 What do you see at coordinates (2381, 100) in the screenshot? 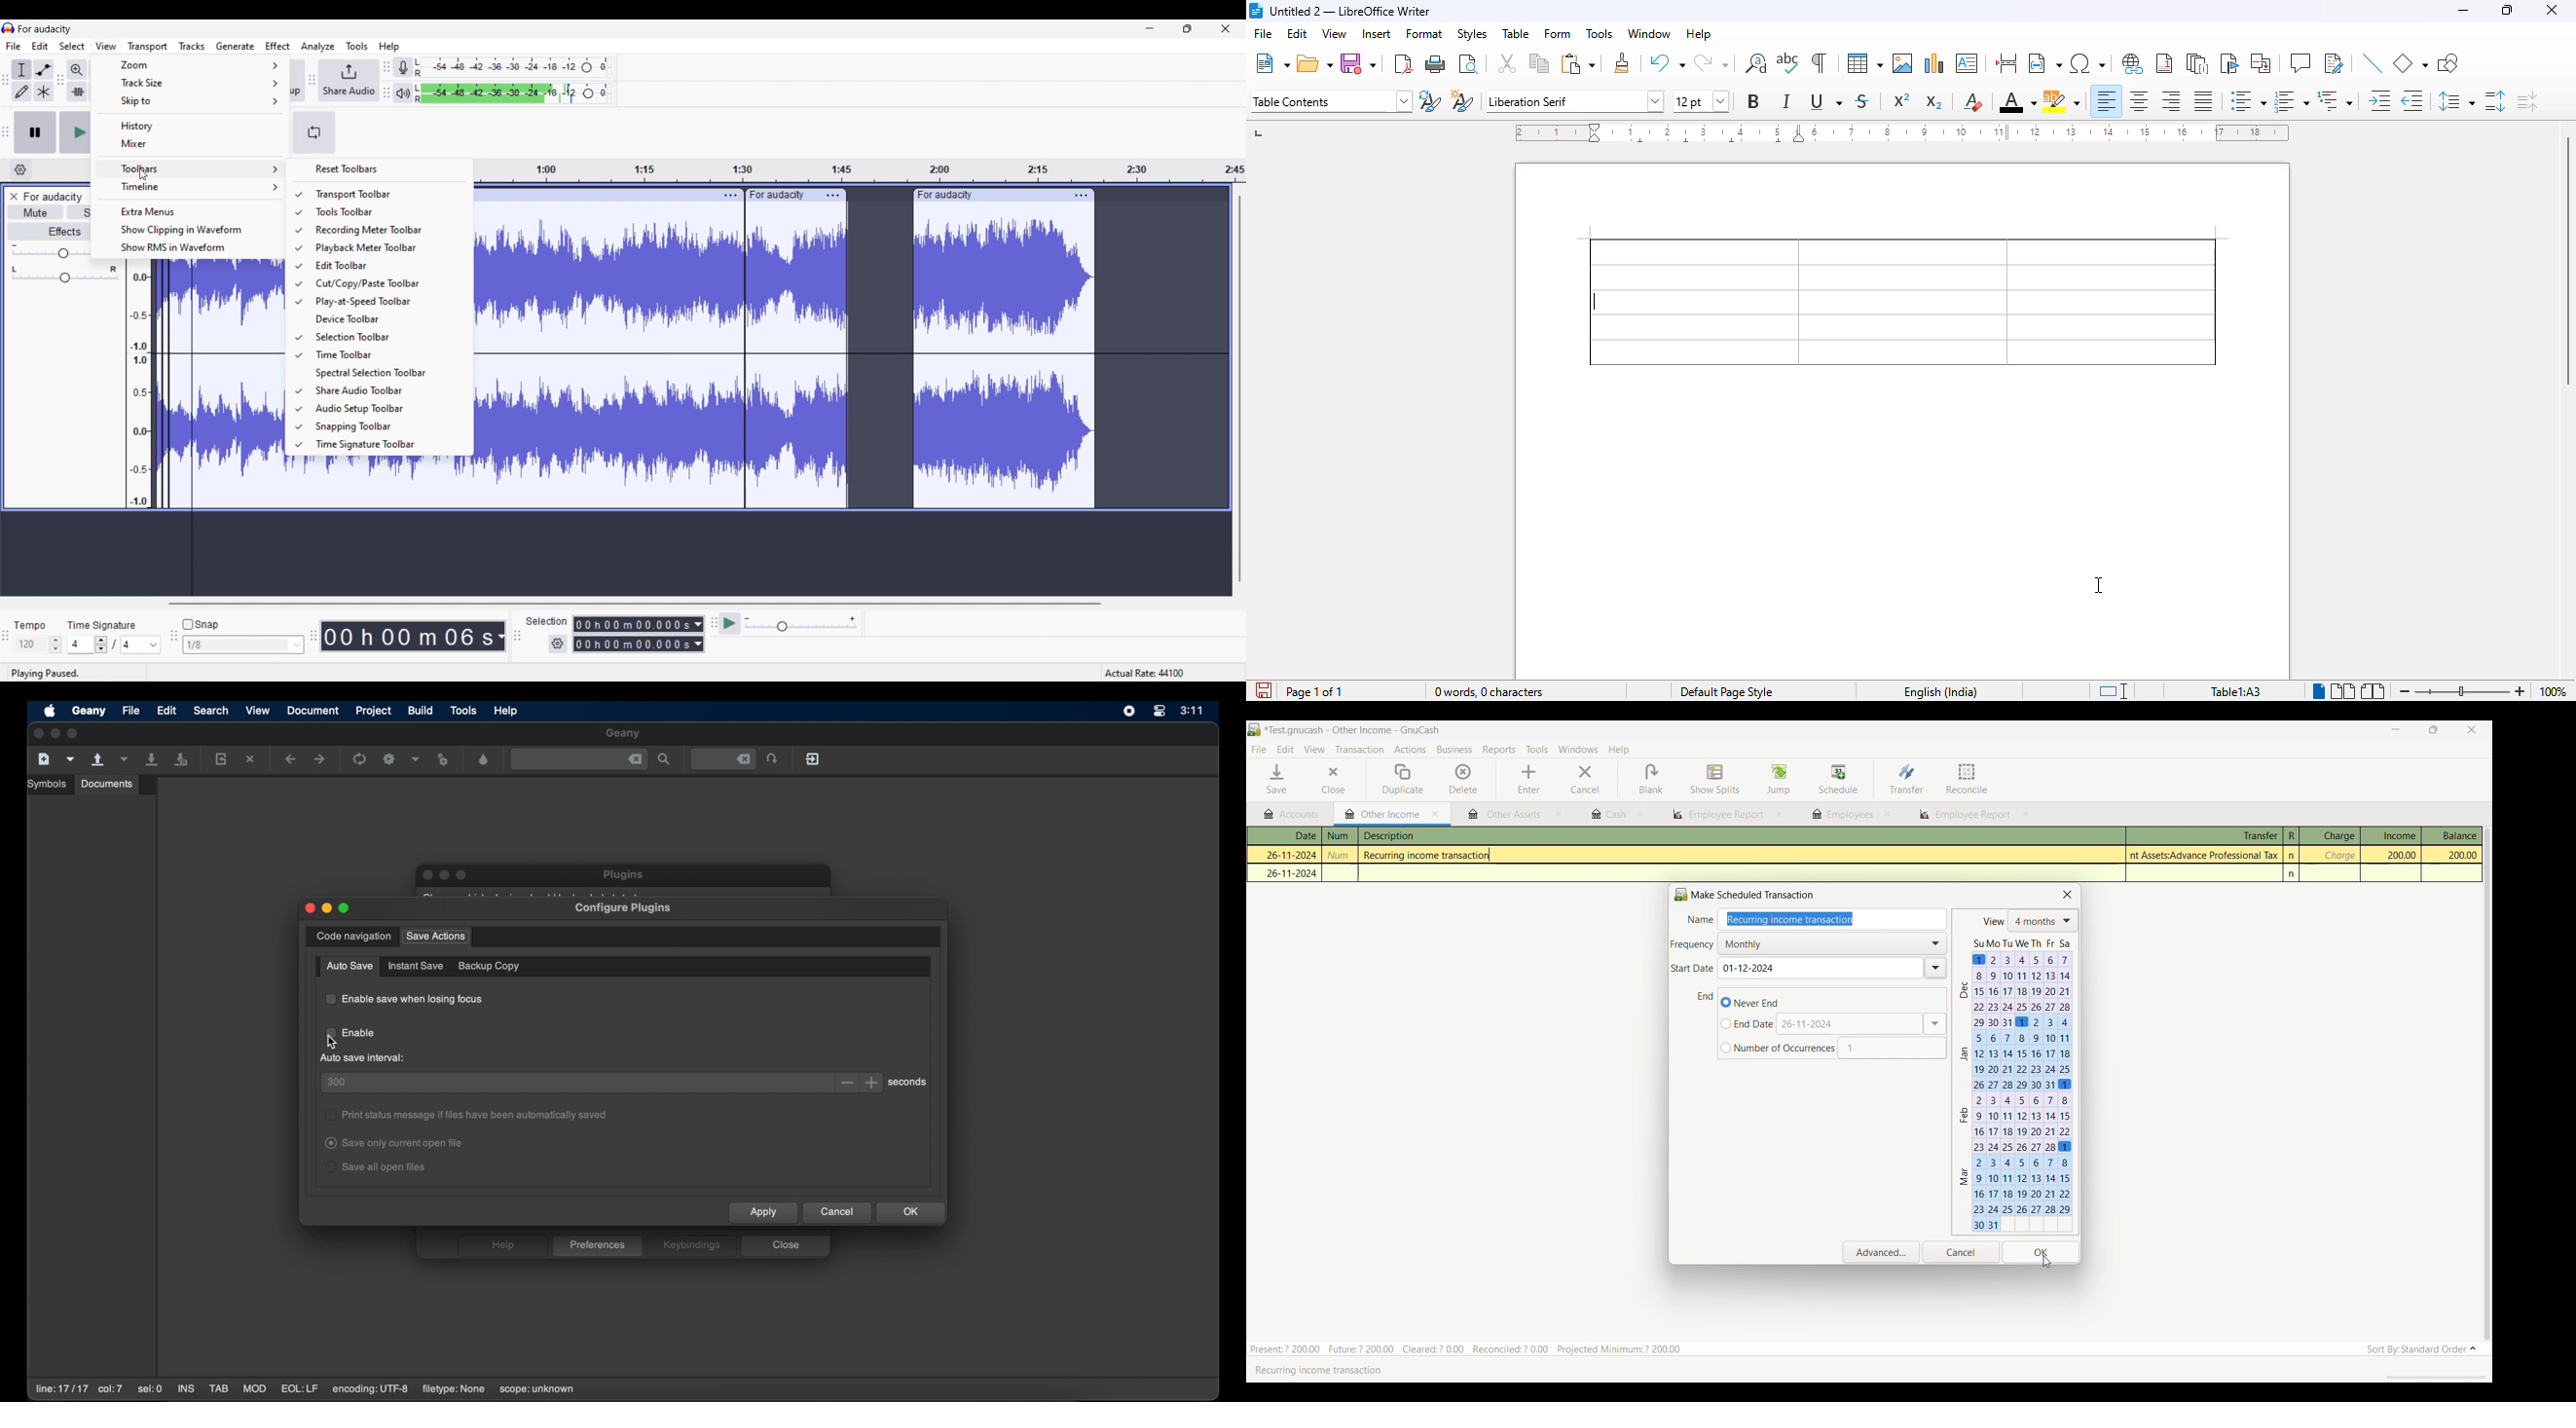
I see `increase indent` at bounding box center [2381, 100].